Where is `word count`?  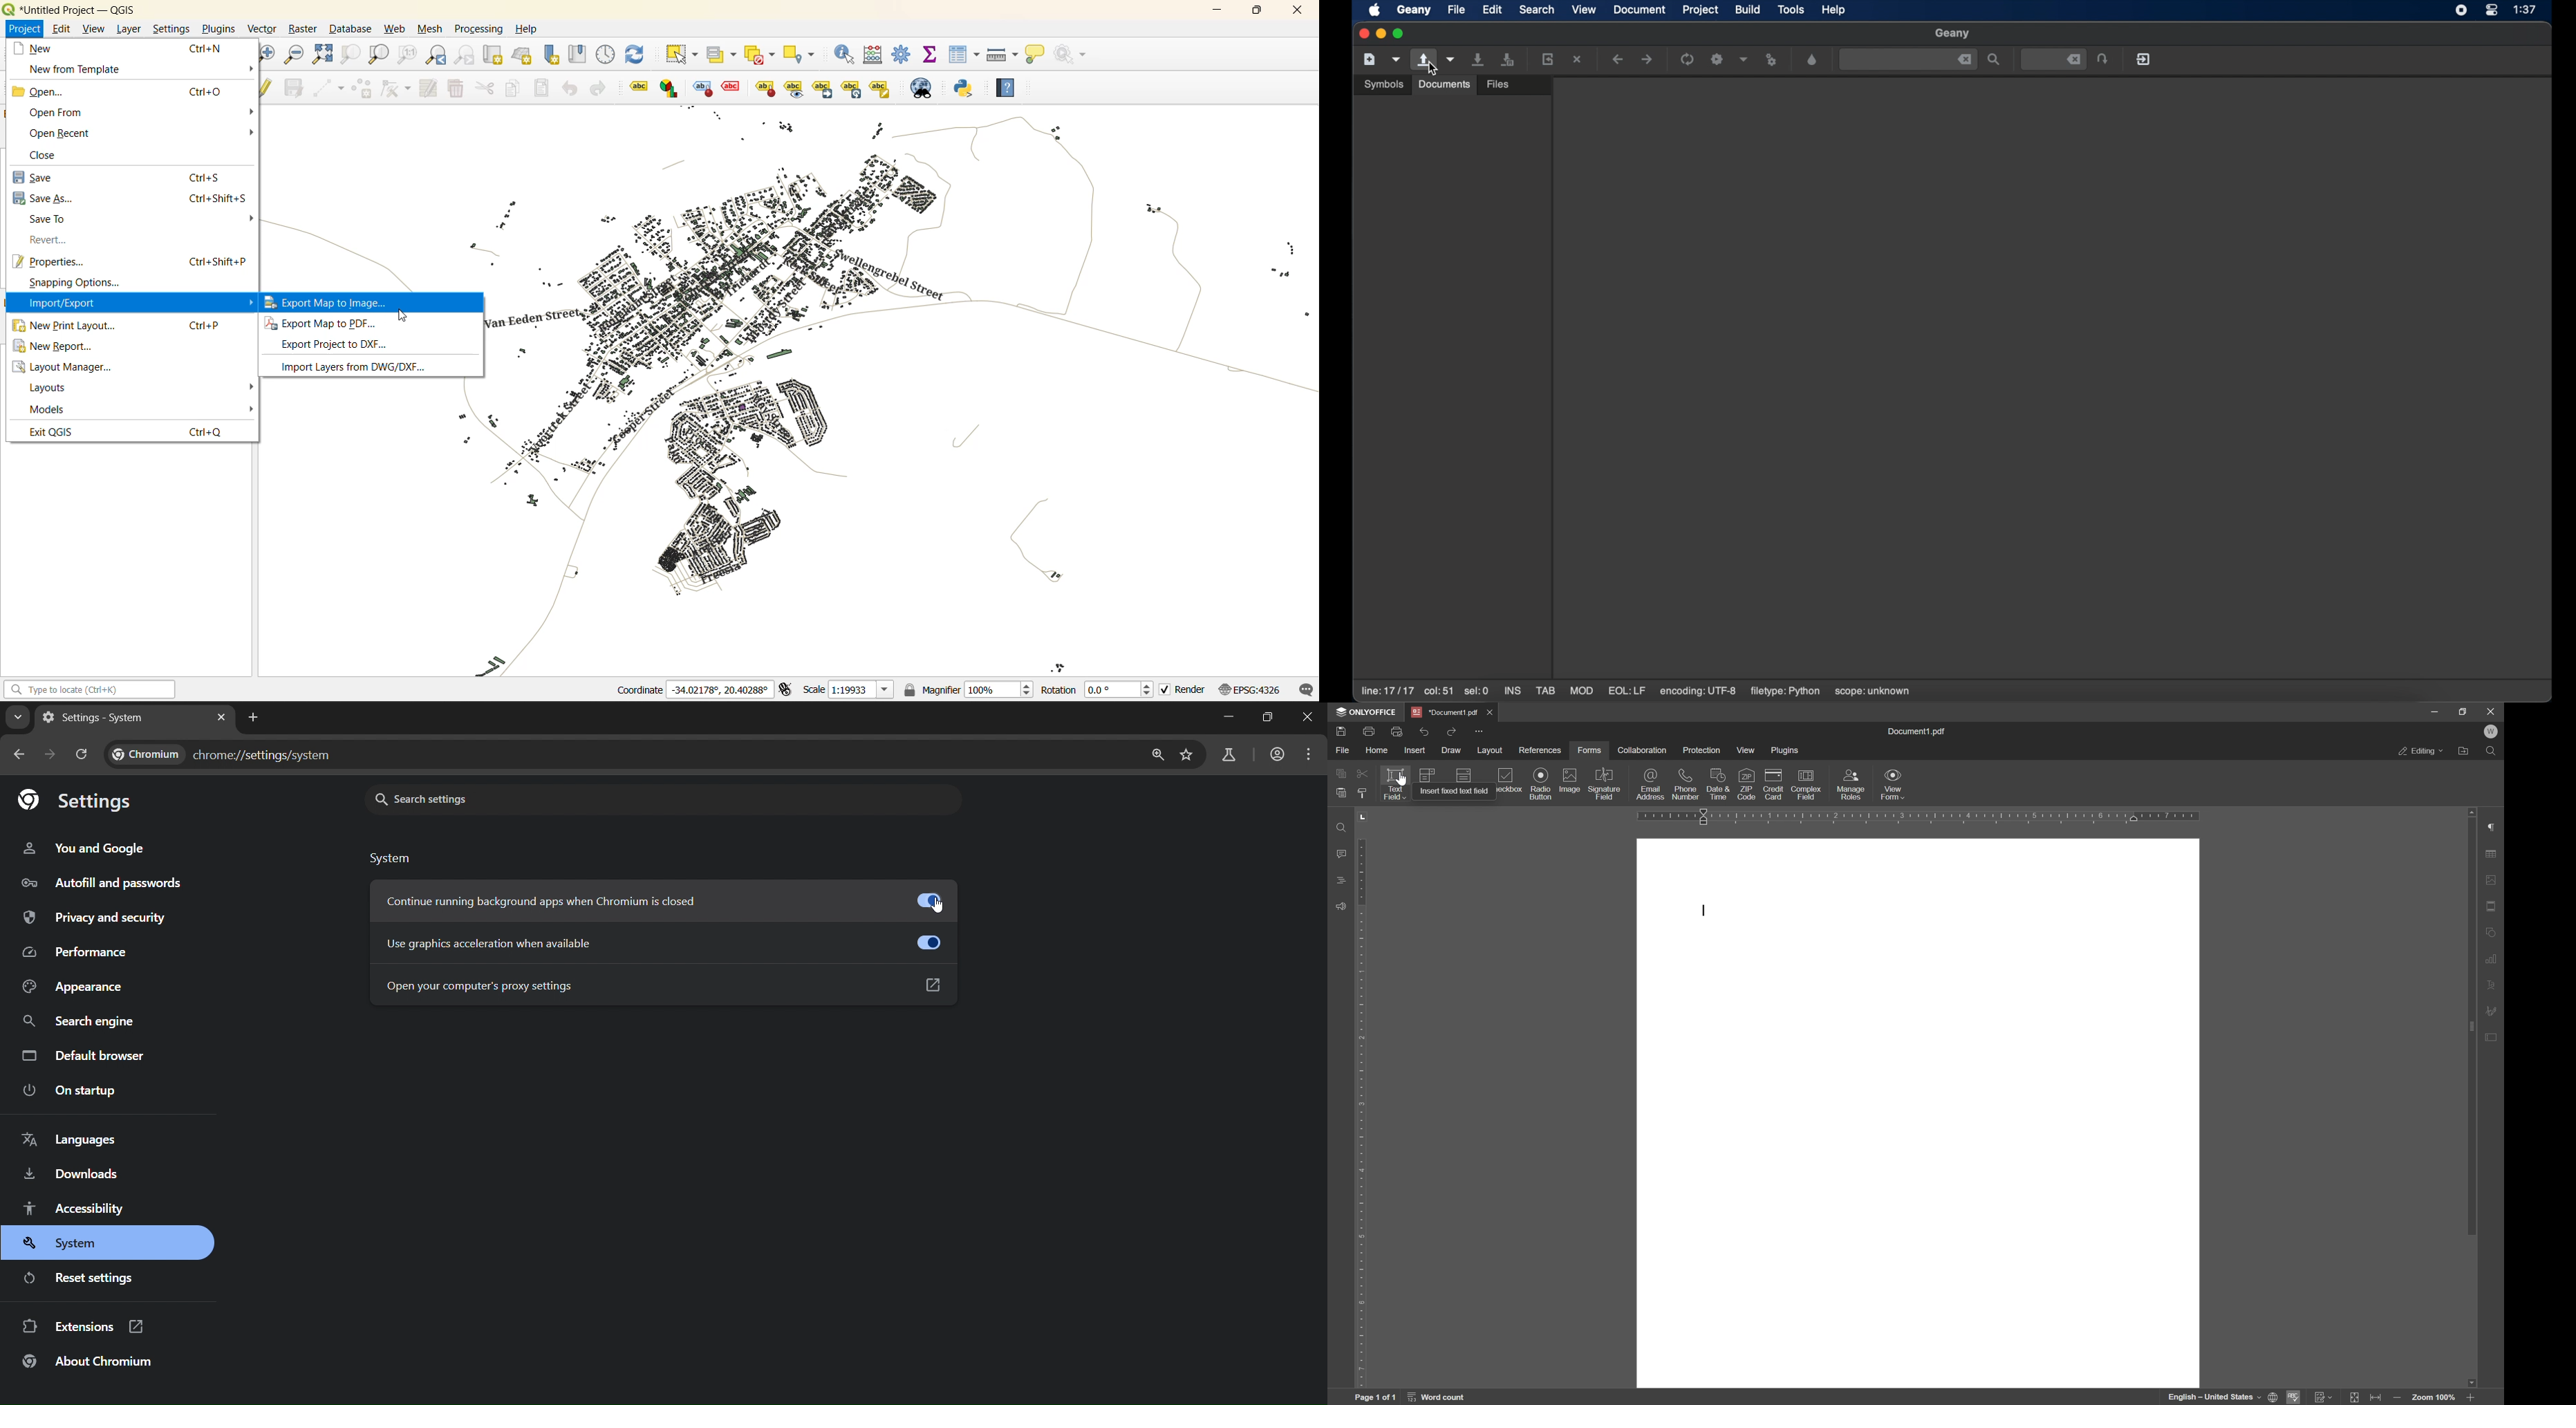
word count is located at coordinates (1439, 1397).